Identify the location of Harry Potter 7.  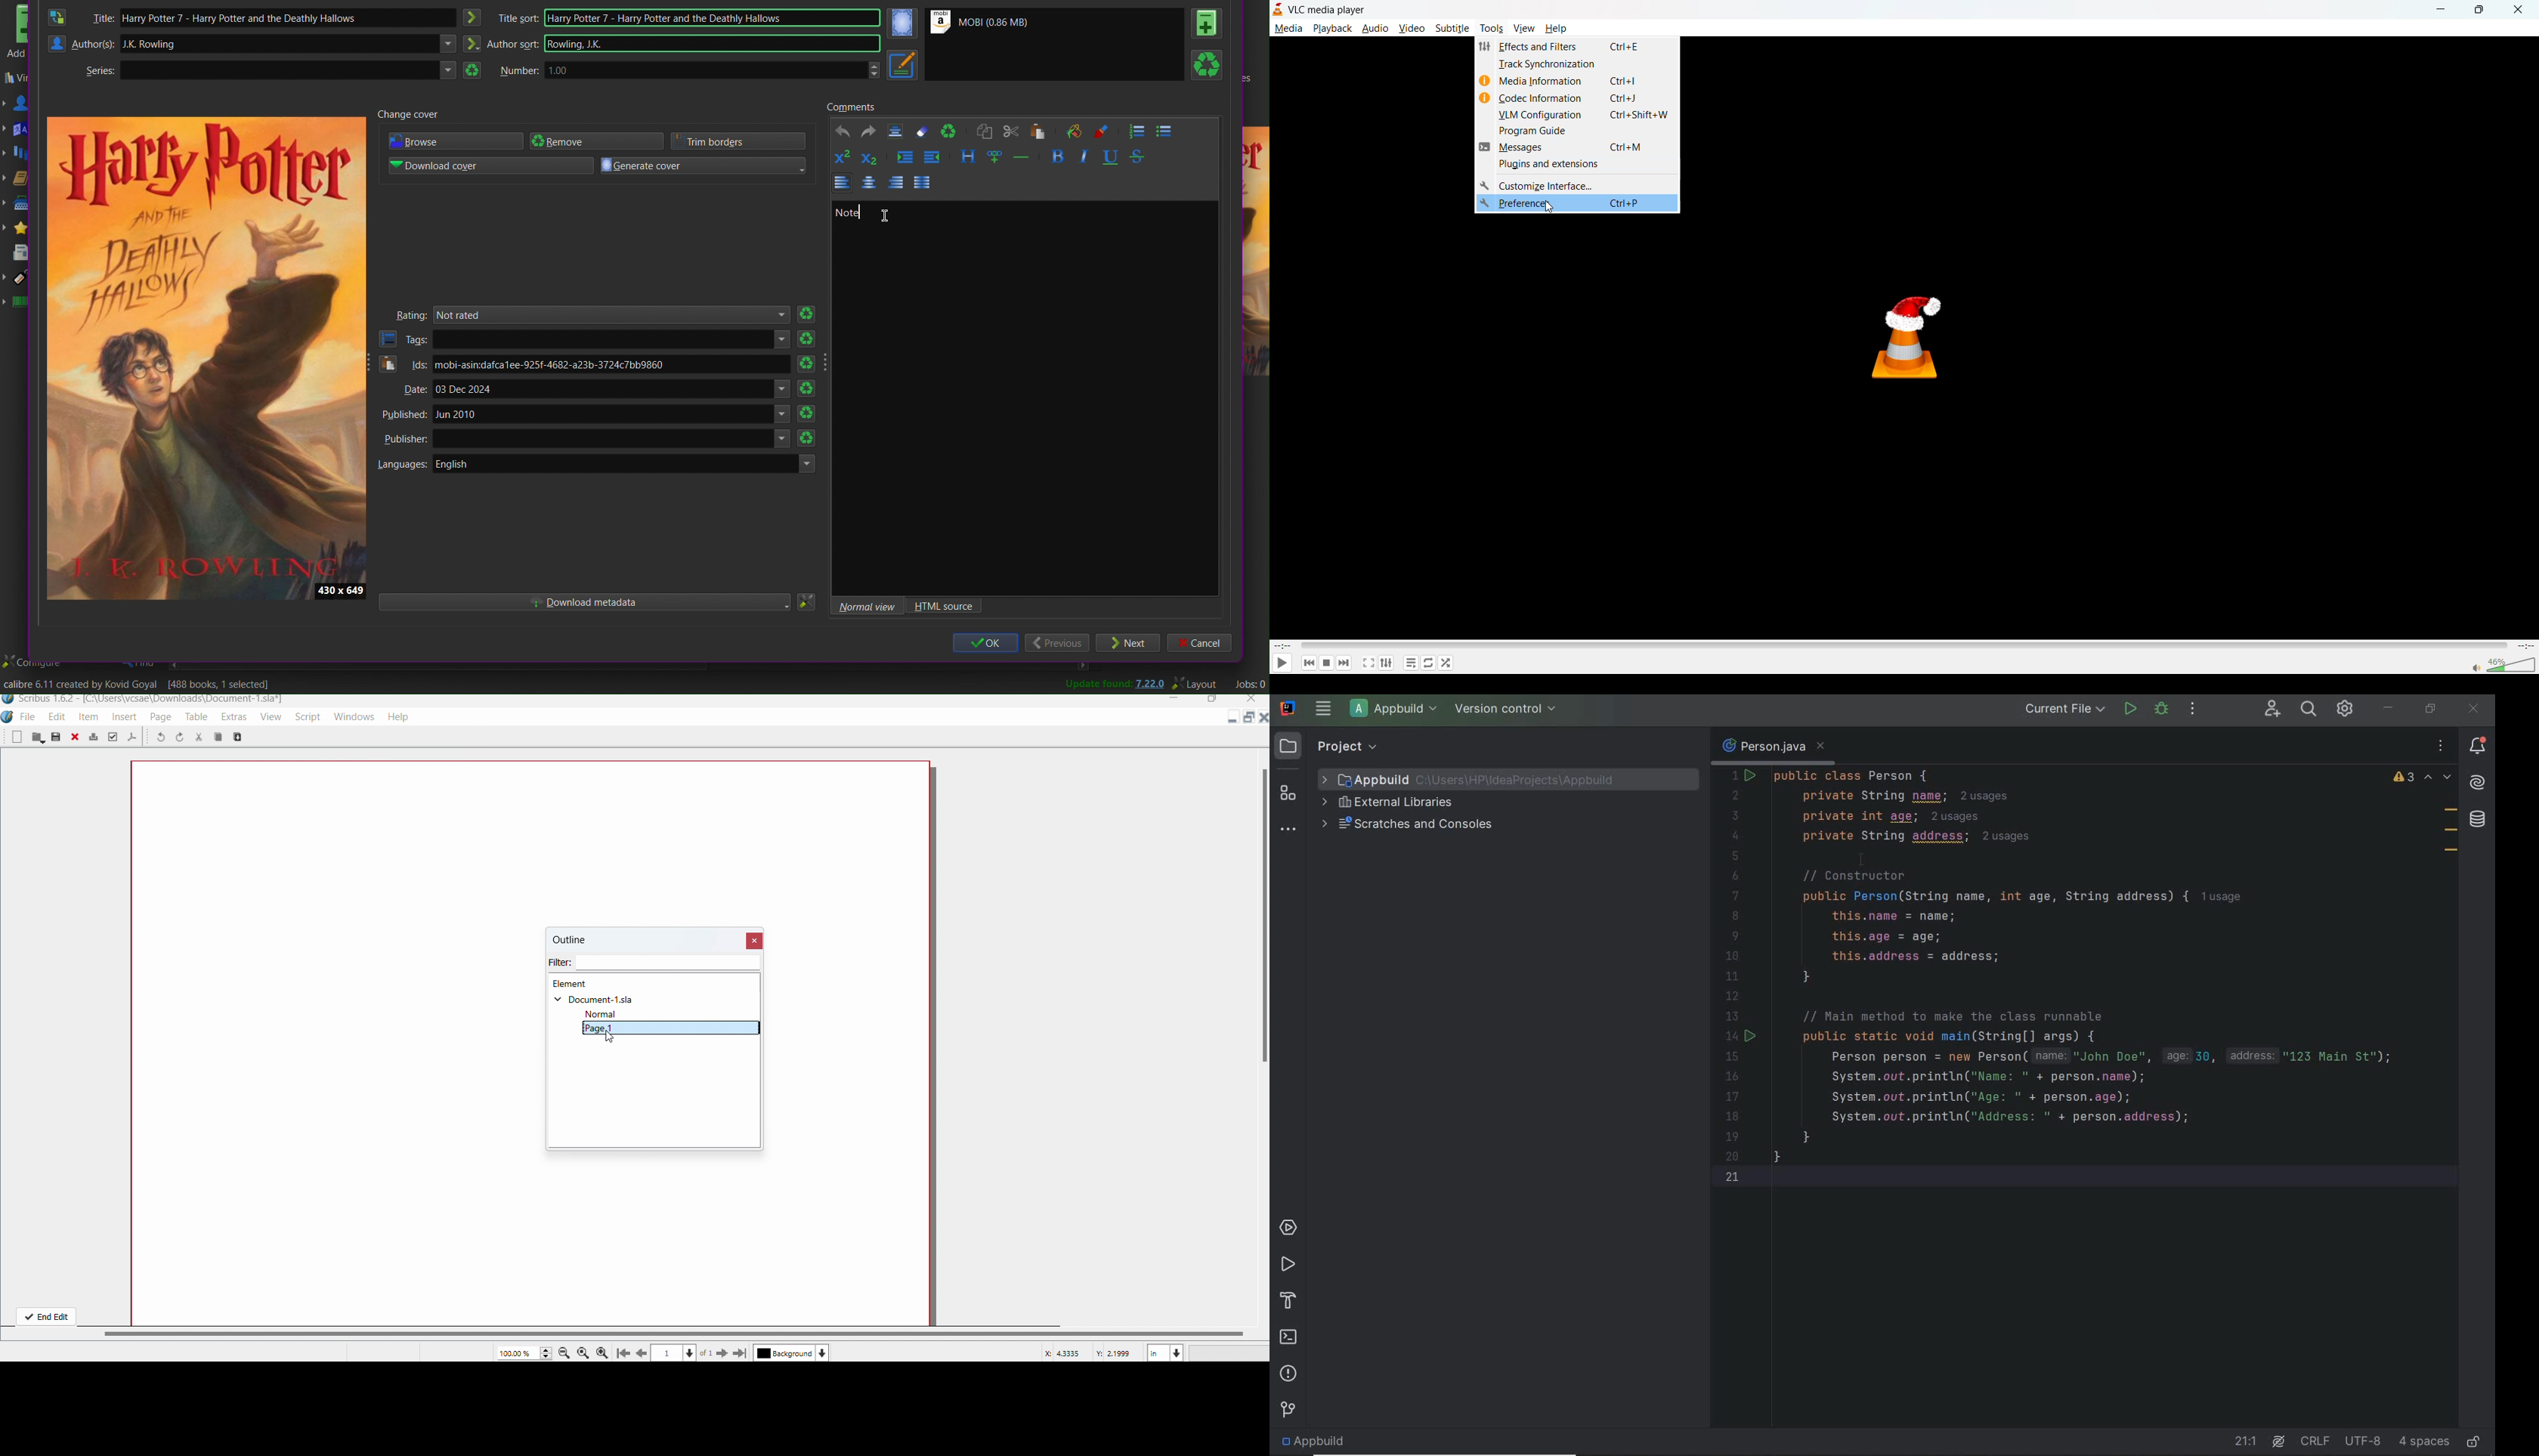
(712, 17).